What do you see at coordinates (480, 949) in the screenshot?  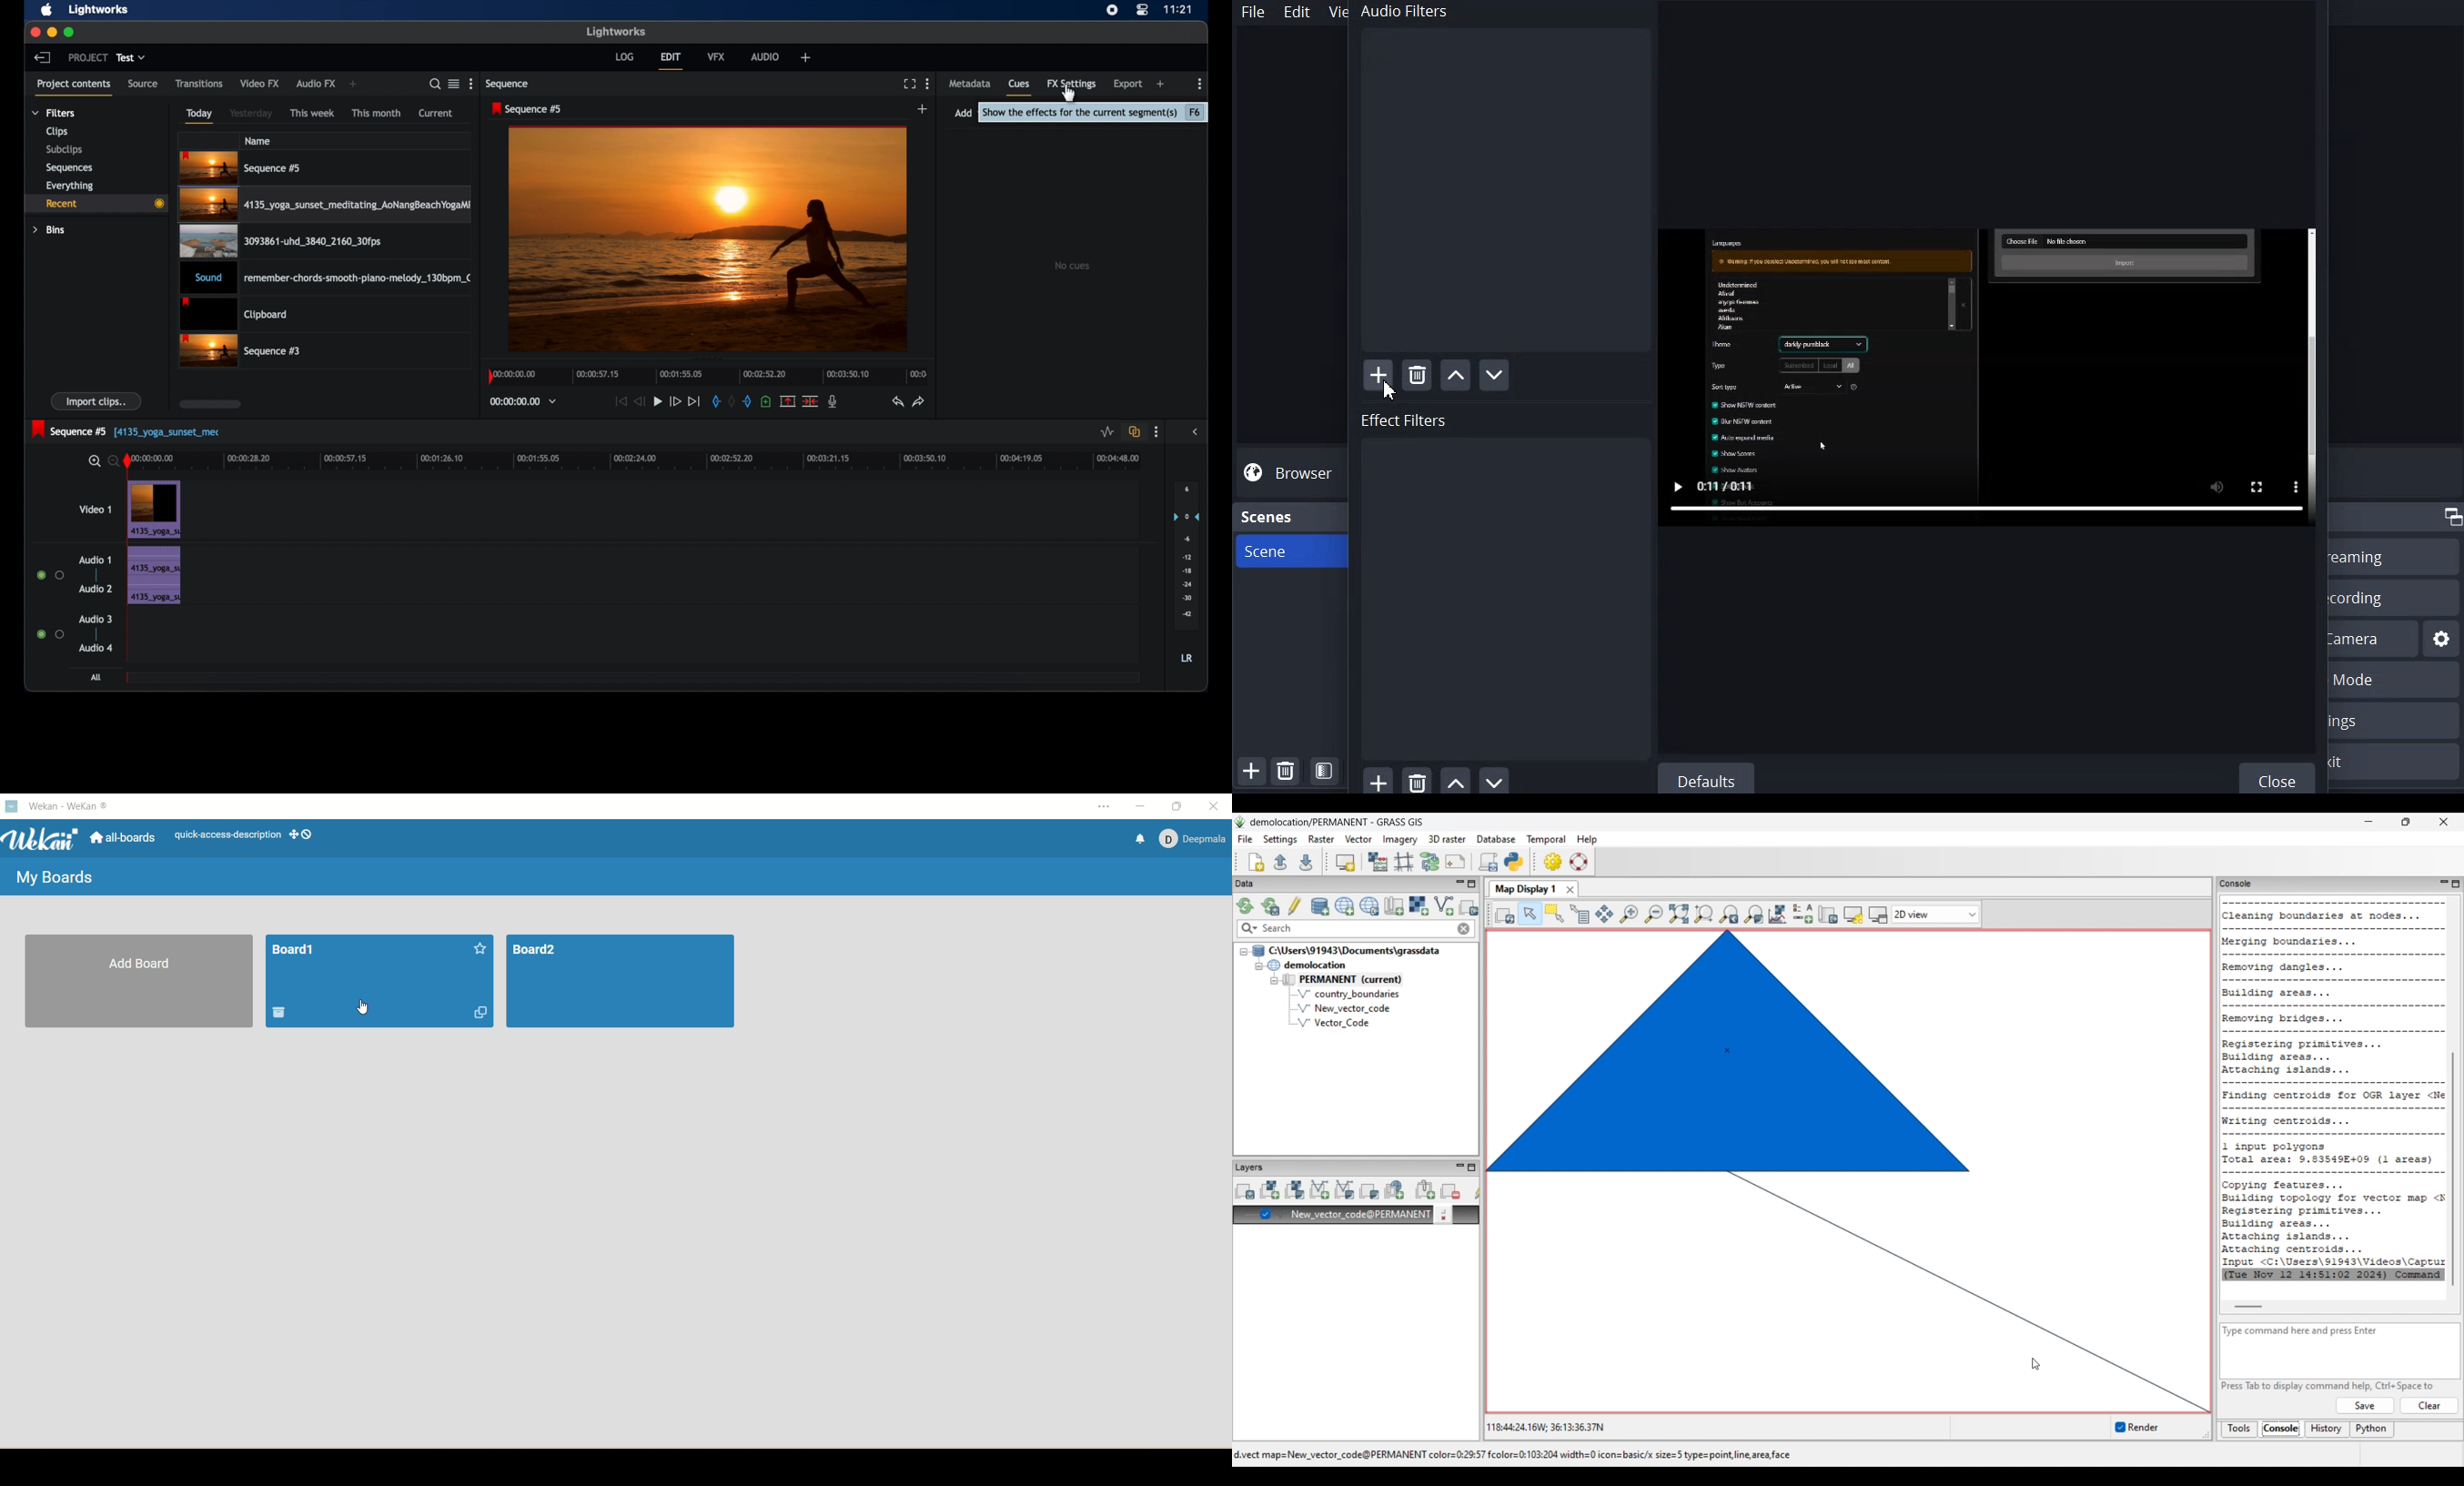 I see `favorites` at bounding box center [480, 949].